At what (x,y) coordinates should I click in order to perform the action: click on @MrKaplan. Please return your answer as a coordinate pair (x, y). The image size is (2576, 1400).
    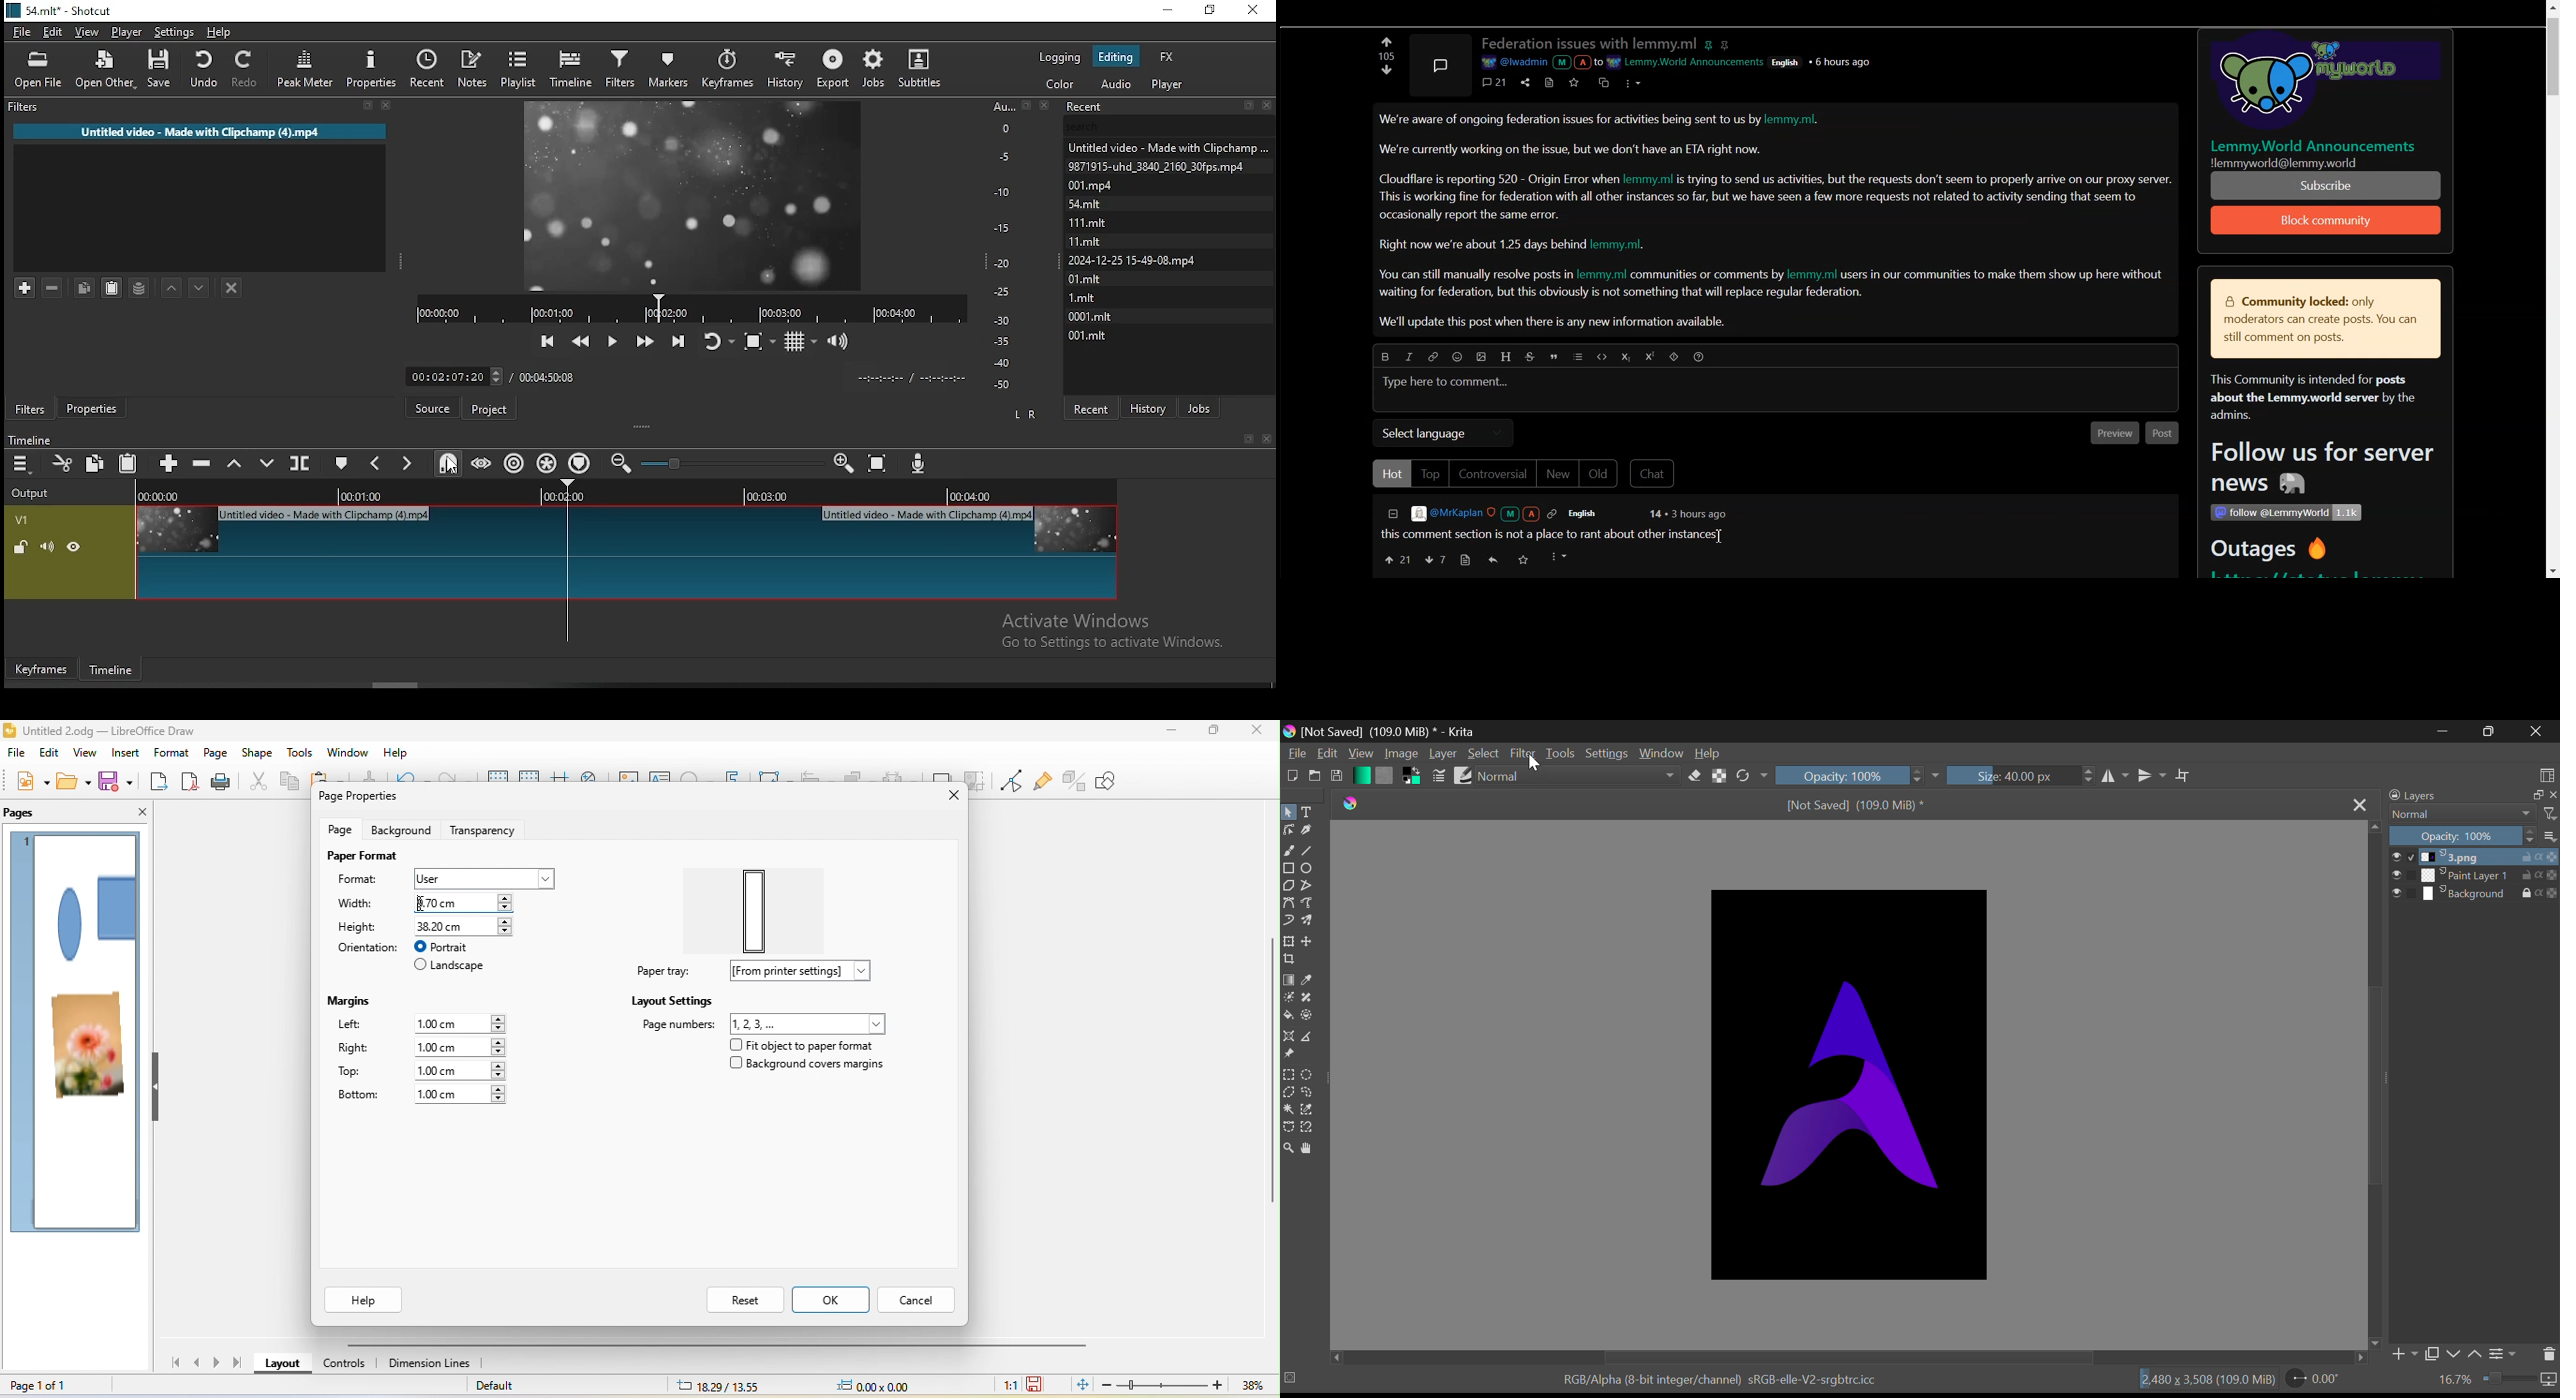
    Looking at the image, I should click on (1485, 514).